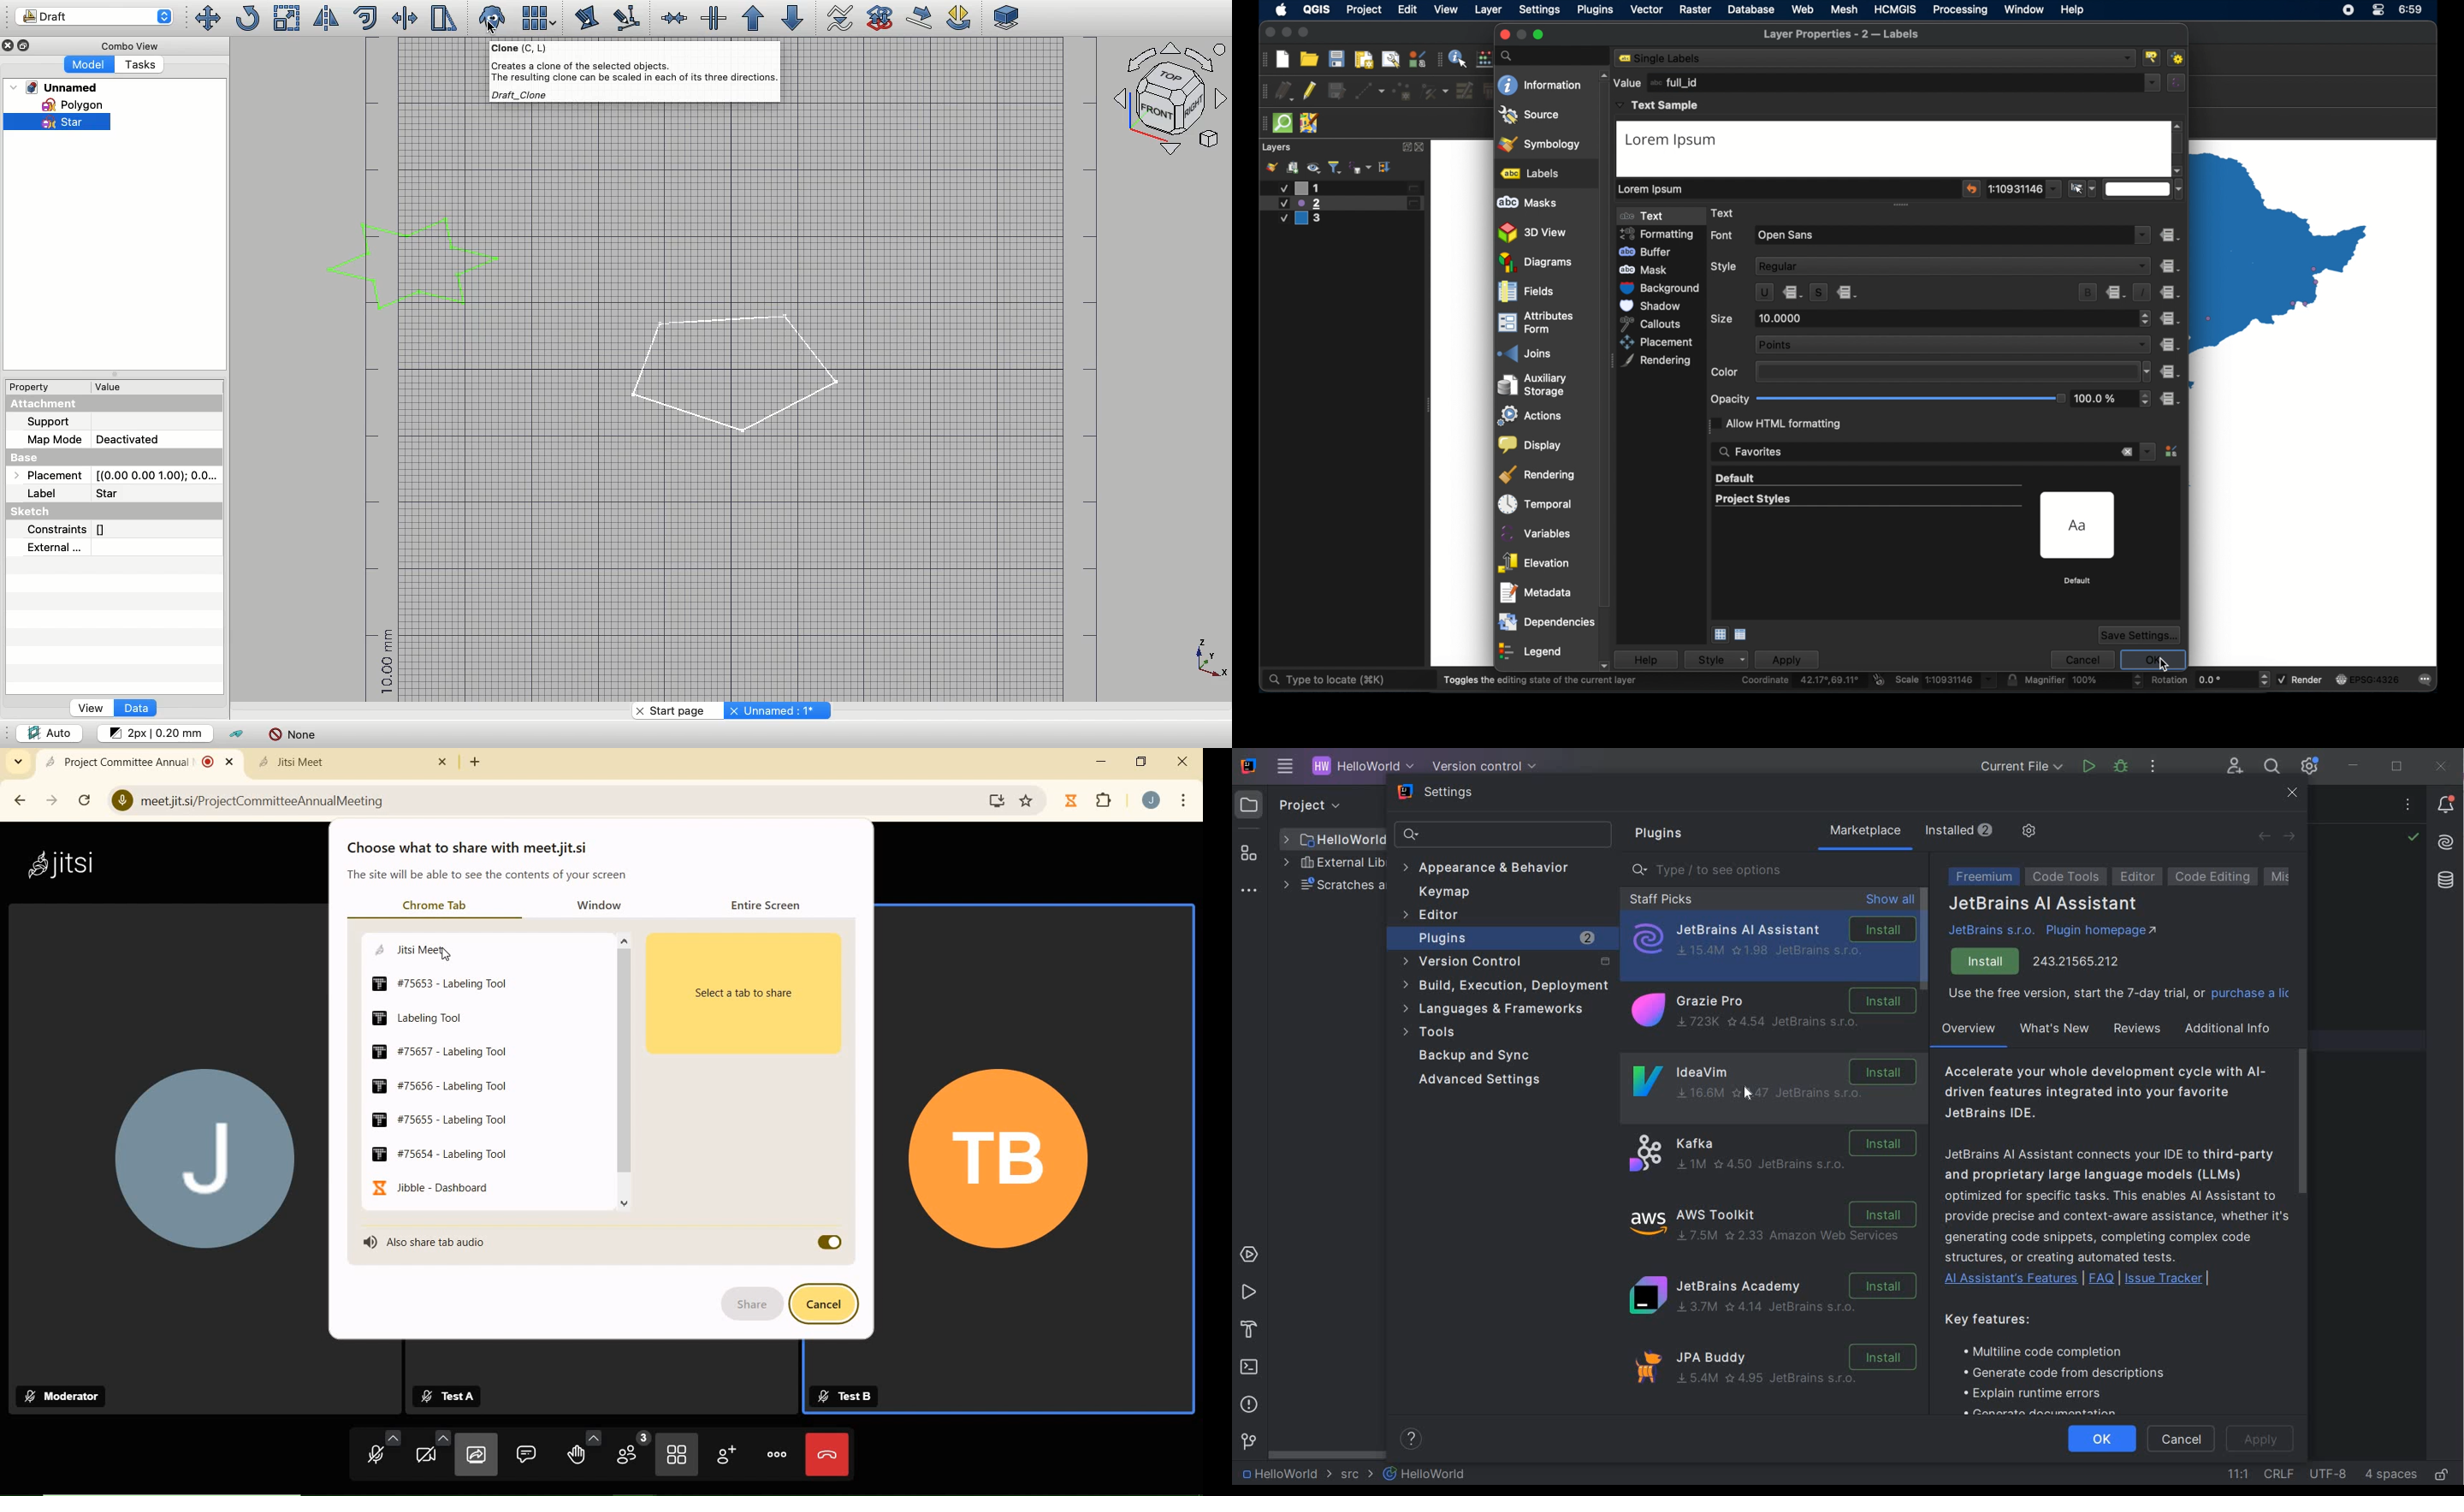 This screenshot has width=2464, height=1512. What do you see at coordinates (1656, 323) in the screenshot?
I see `callouts` at bounding box center [1656, 323].